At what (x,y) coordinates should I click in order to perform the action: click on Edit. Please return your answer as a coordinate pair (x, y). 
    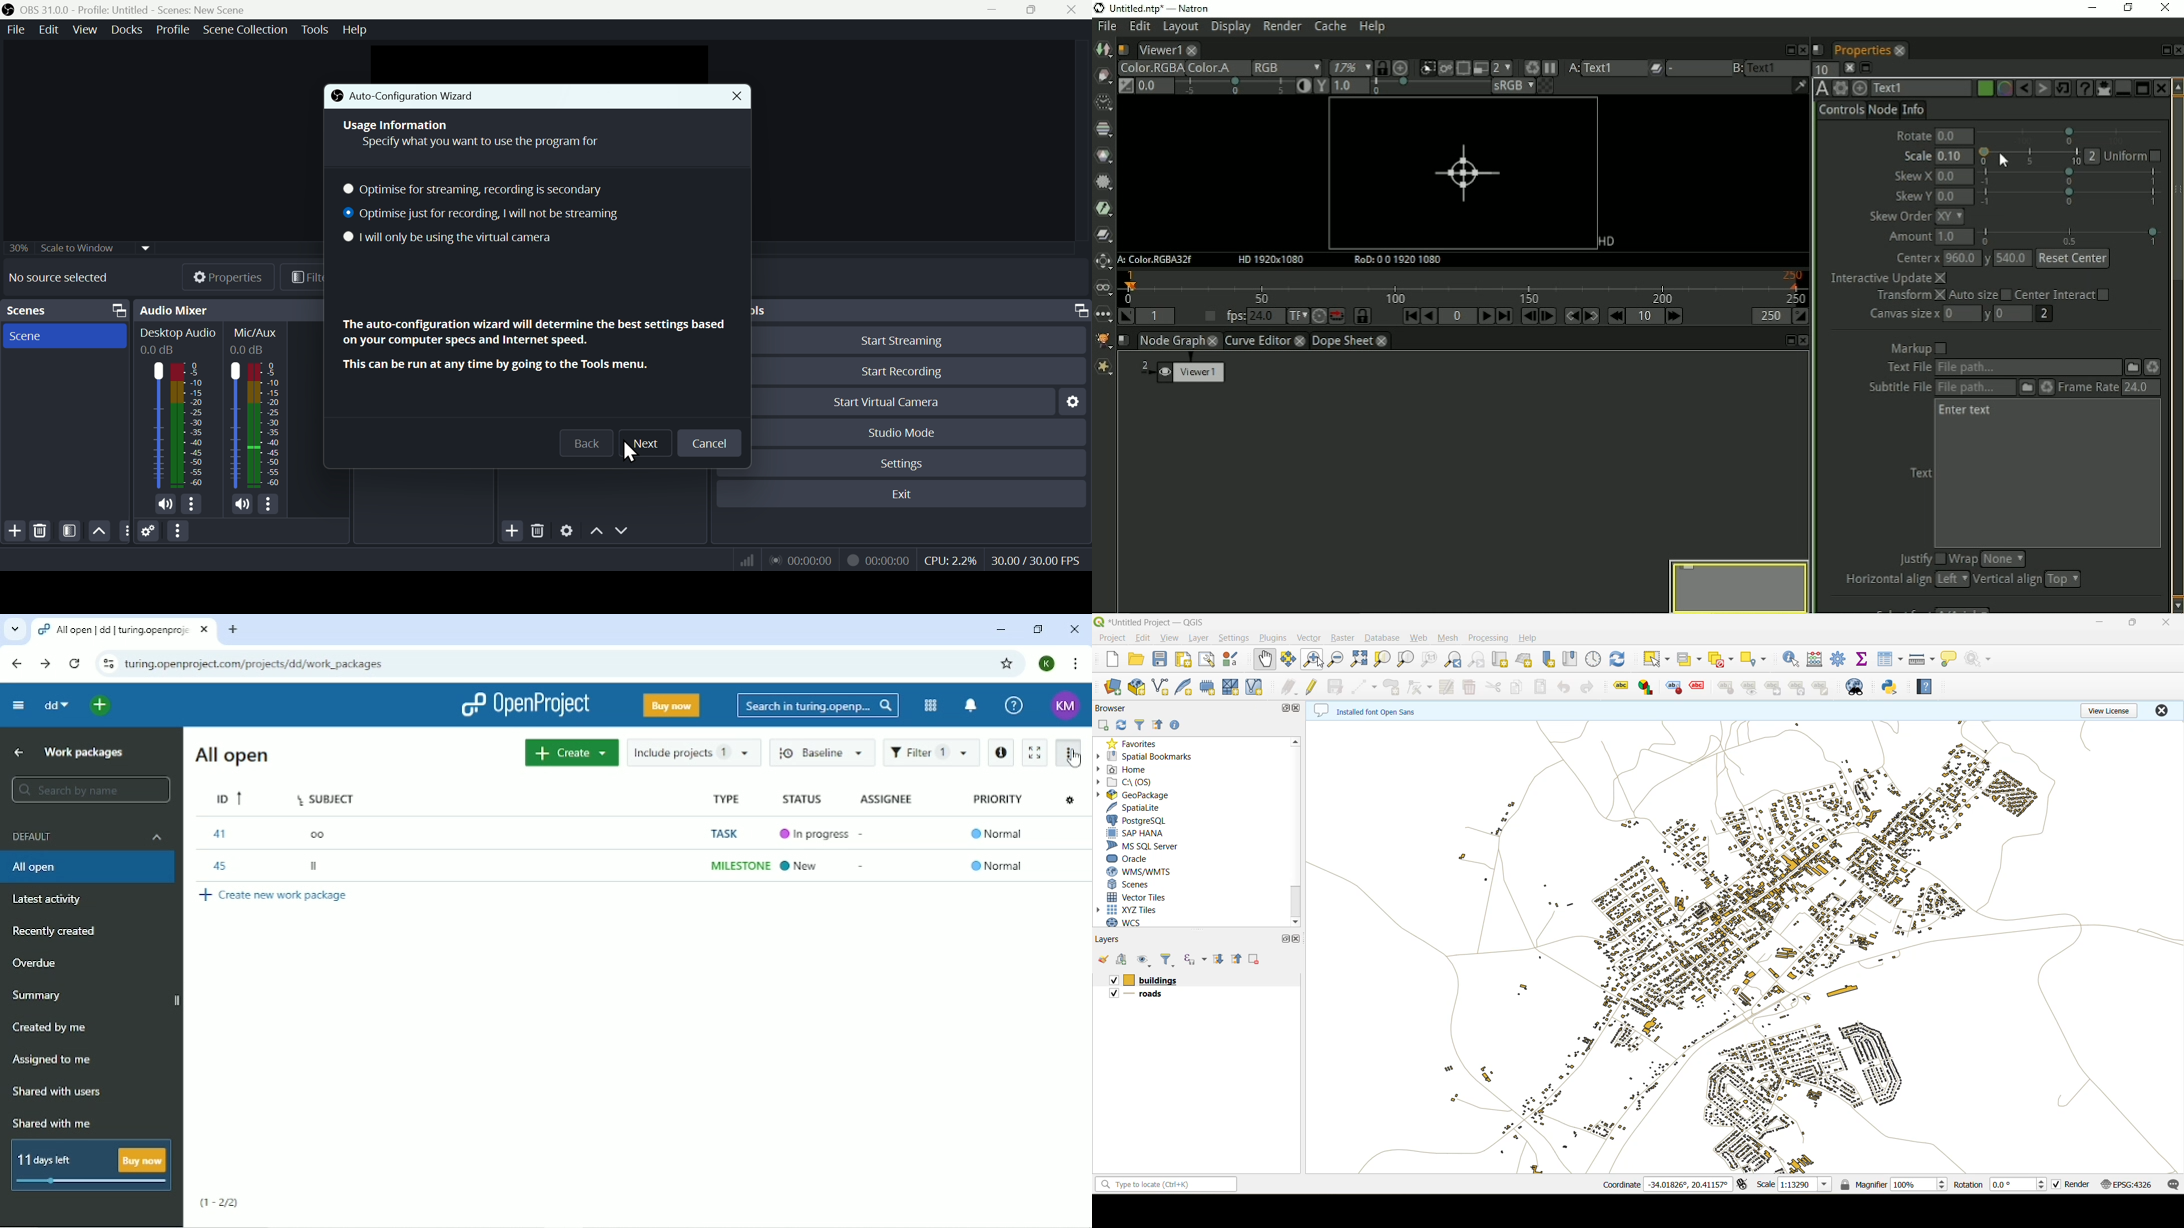
    Looking at the image, I should click on (50, 30).